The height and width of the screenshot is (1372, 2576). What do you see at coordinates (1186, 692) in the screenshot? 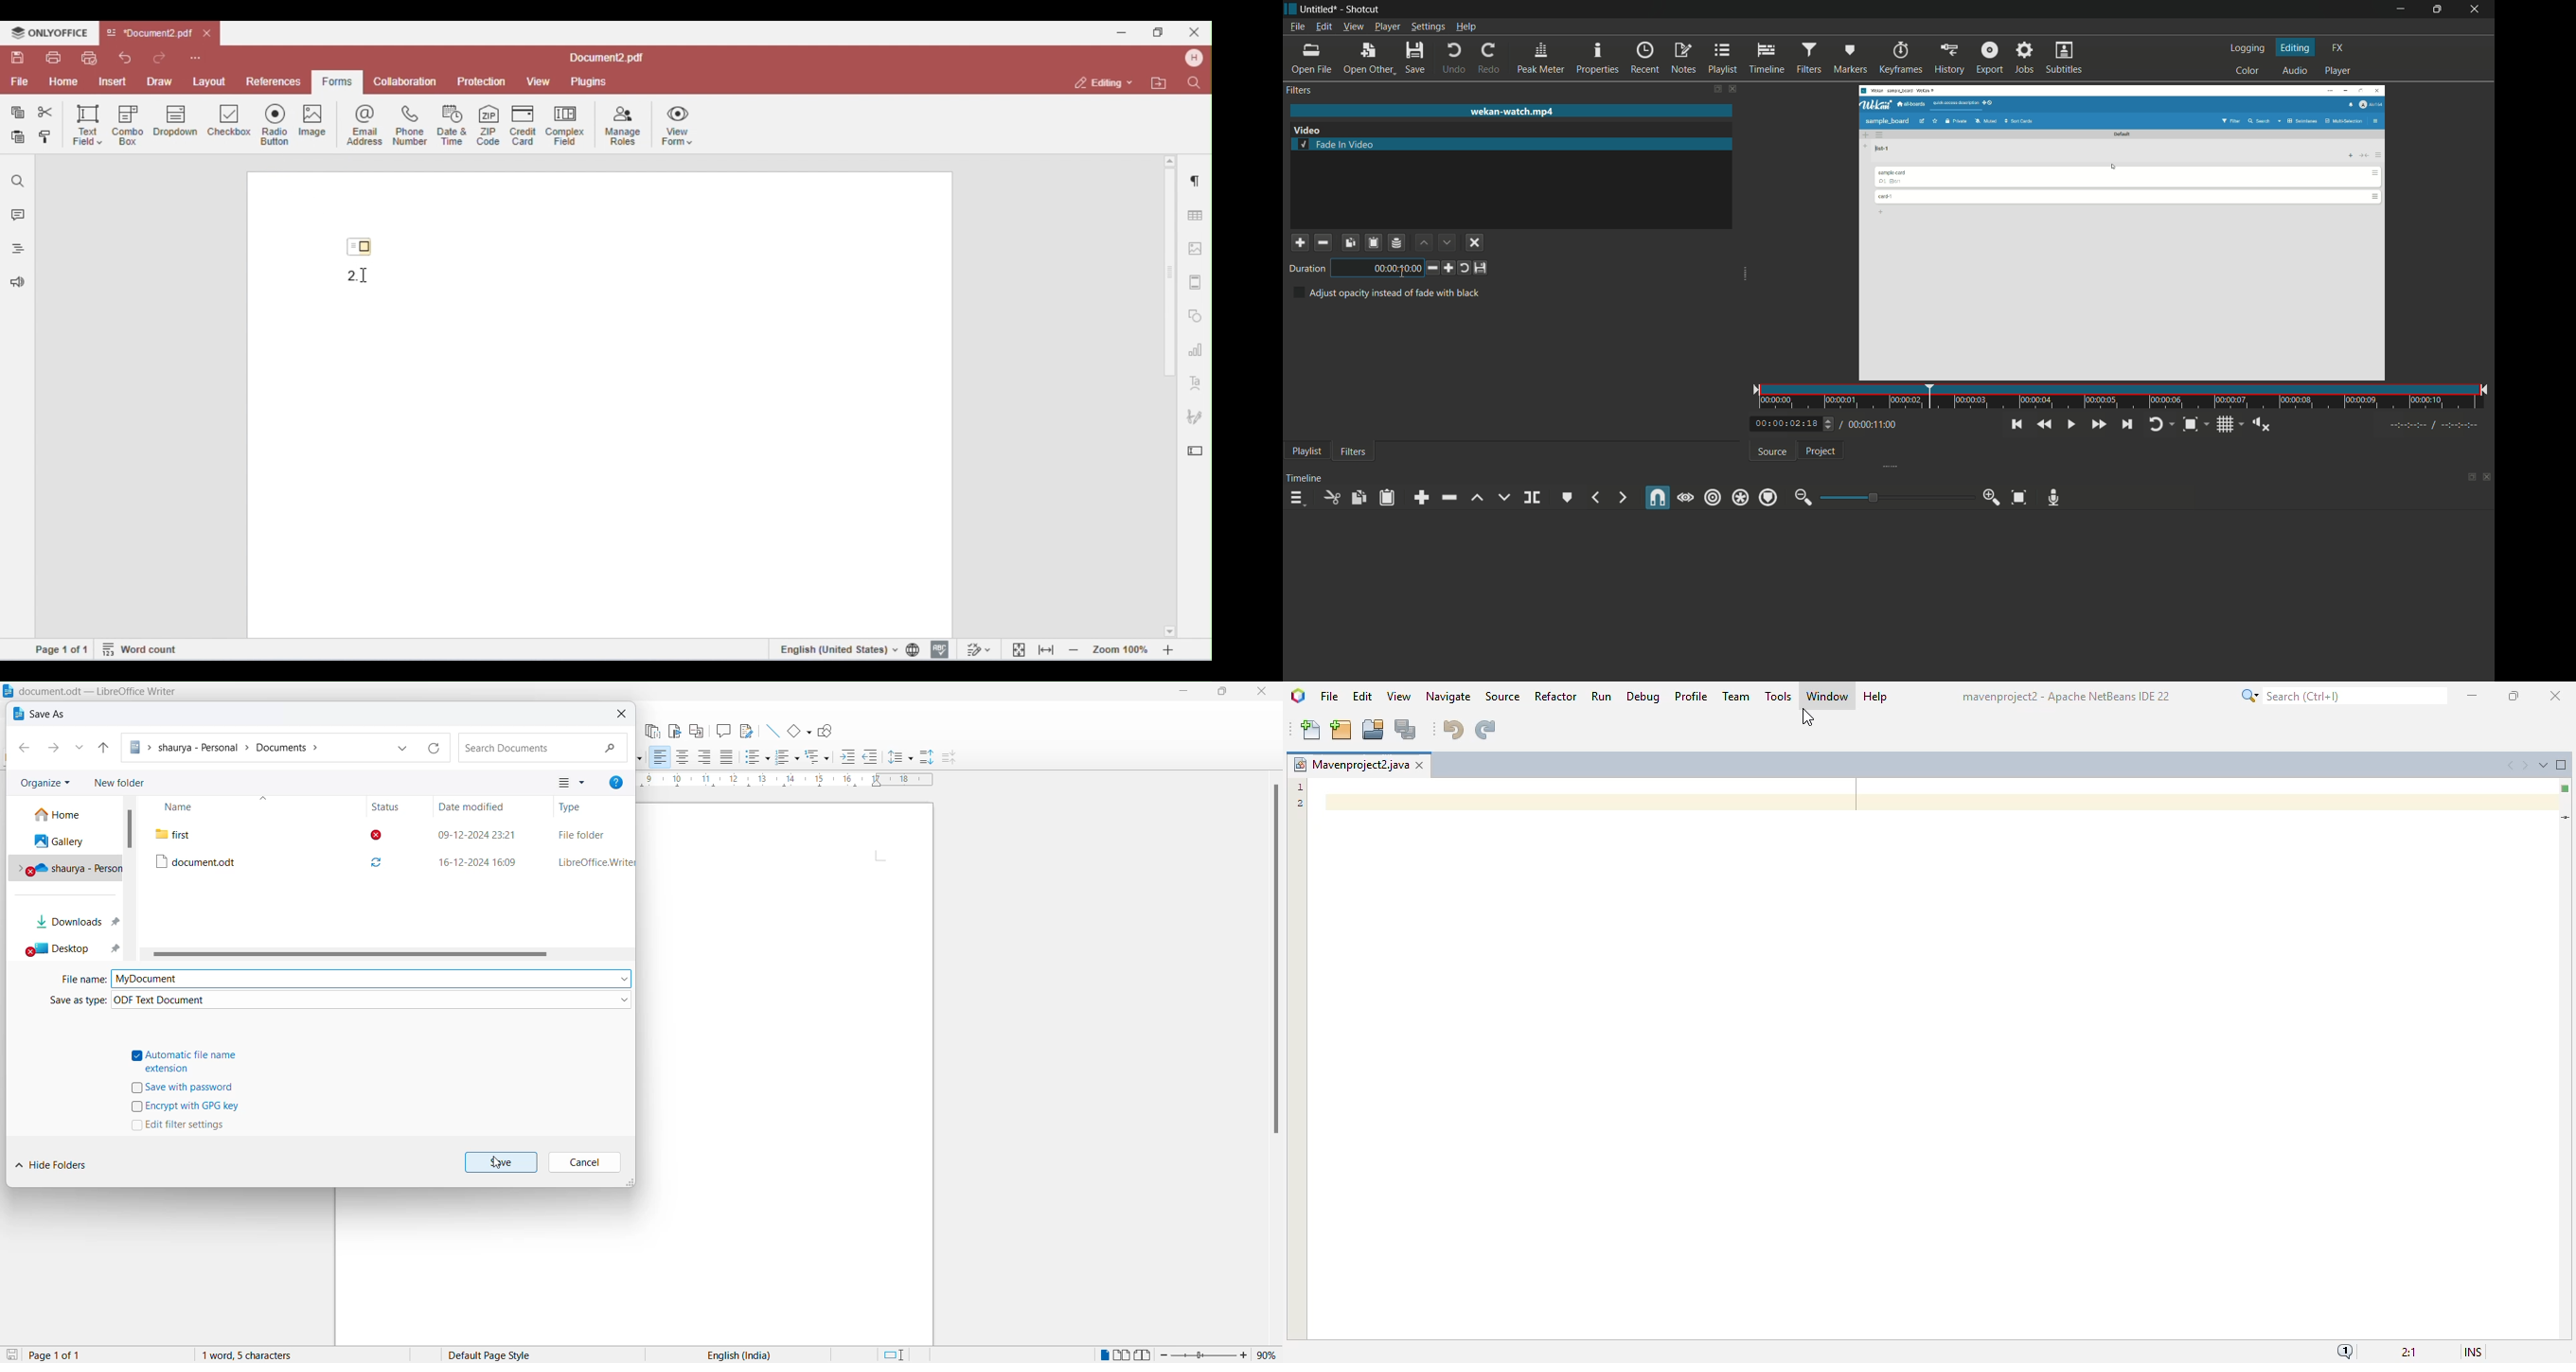
I see `minimize` at bounding box center [1186, 692].